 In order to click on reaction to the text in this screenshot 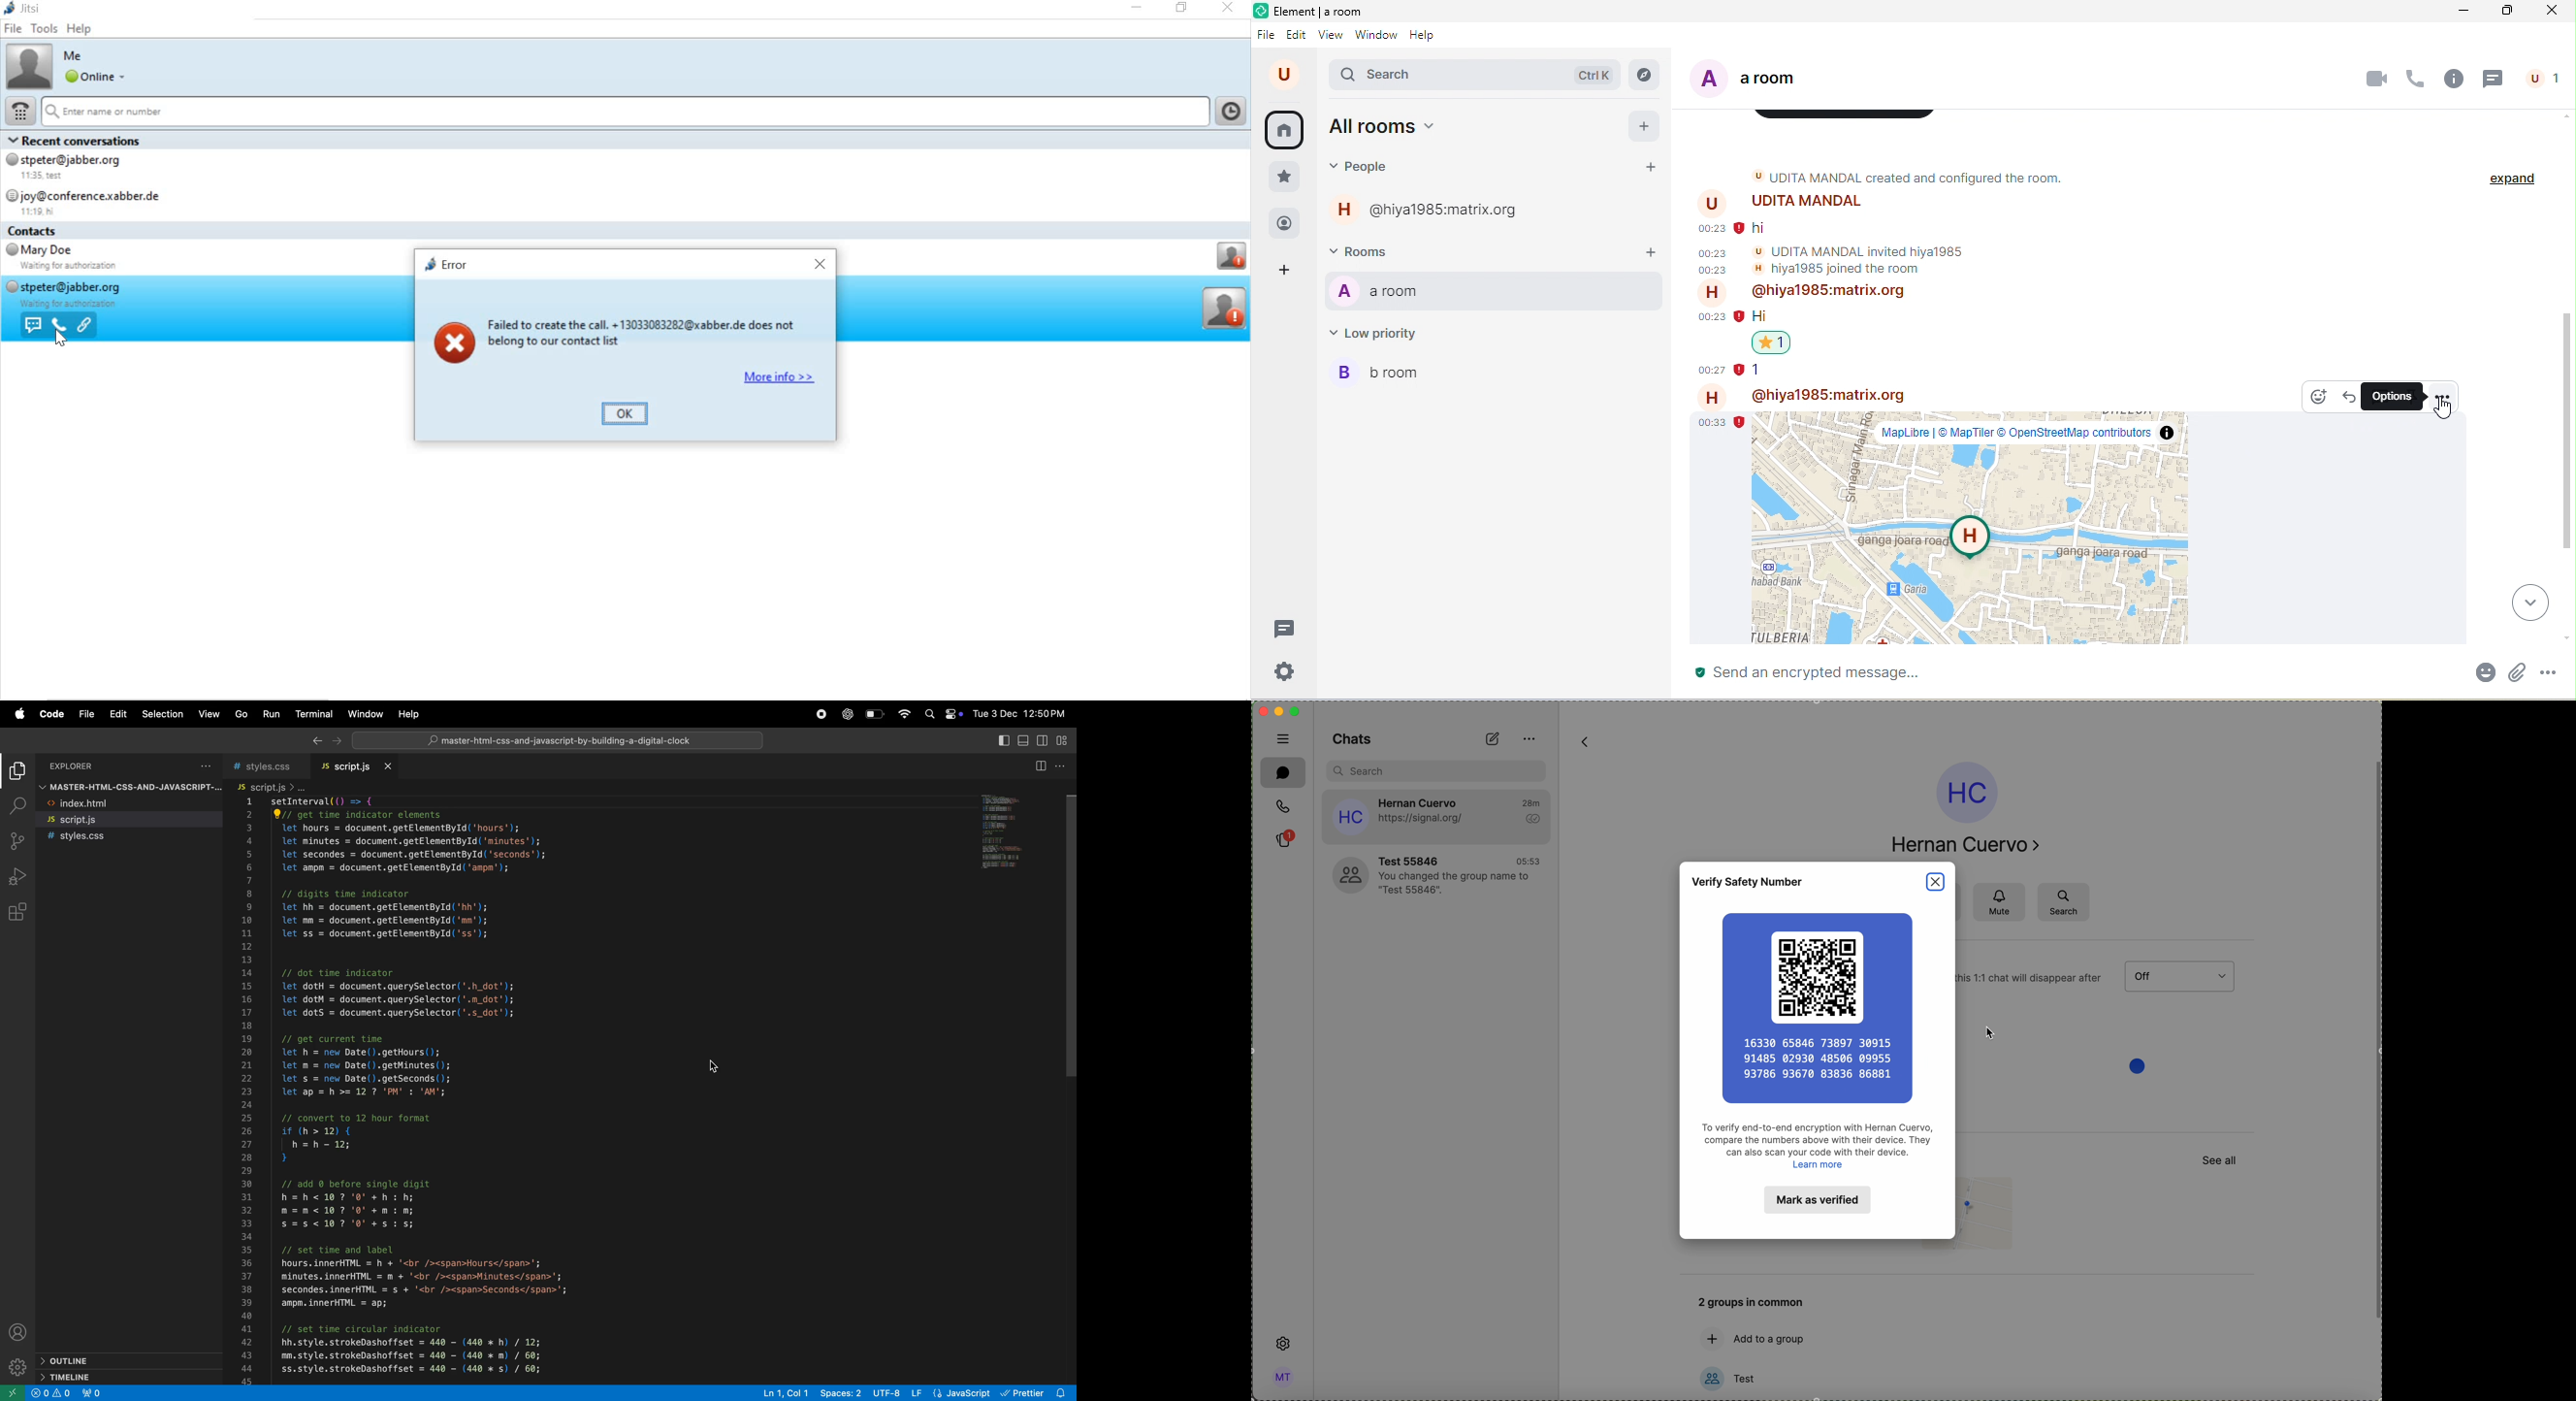, I will do `click(1771, 342)`.